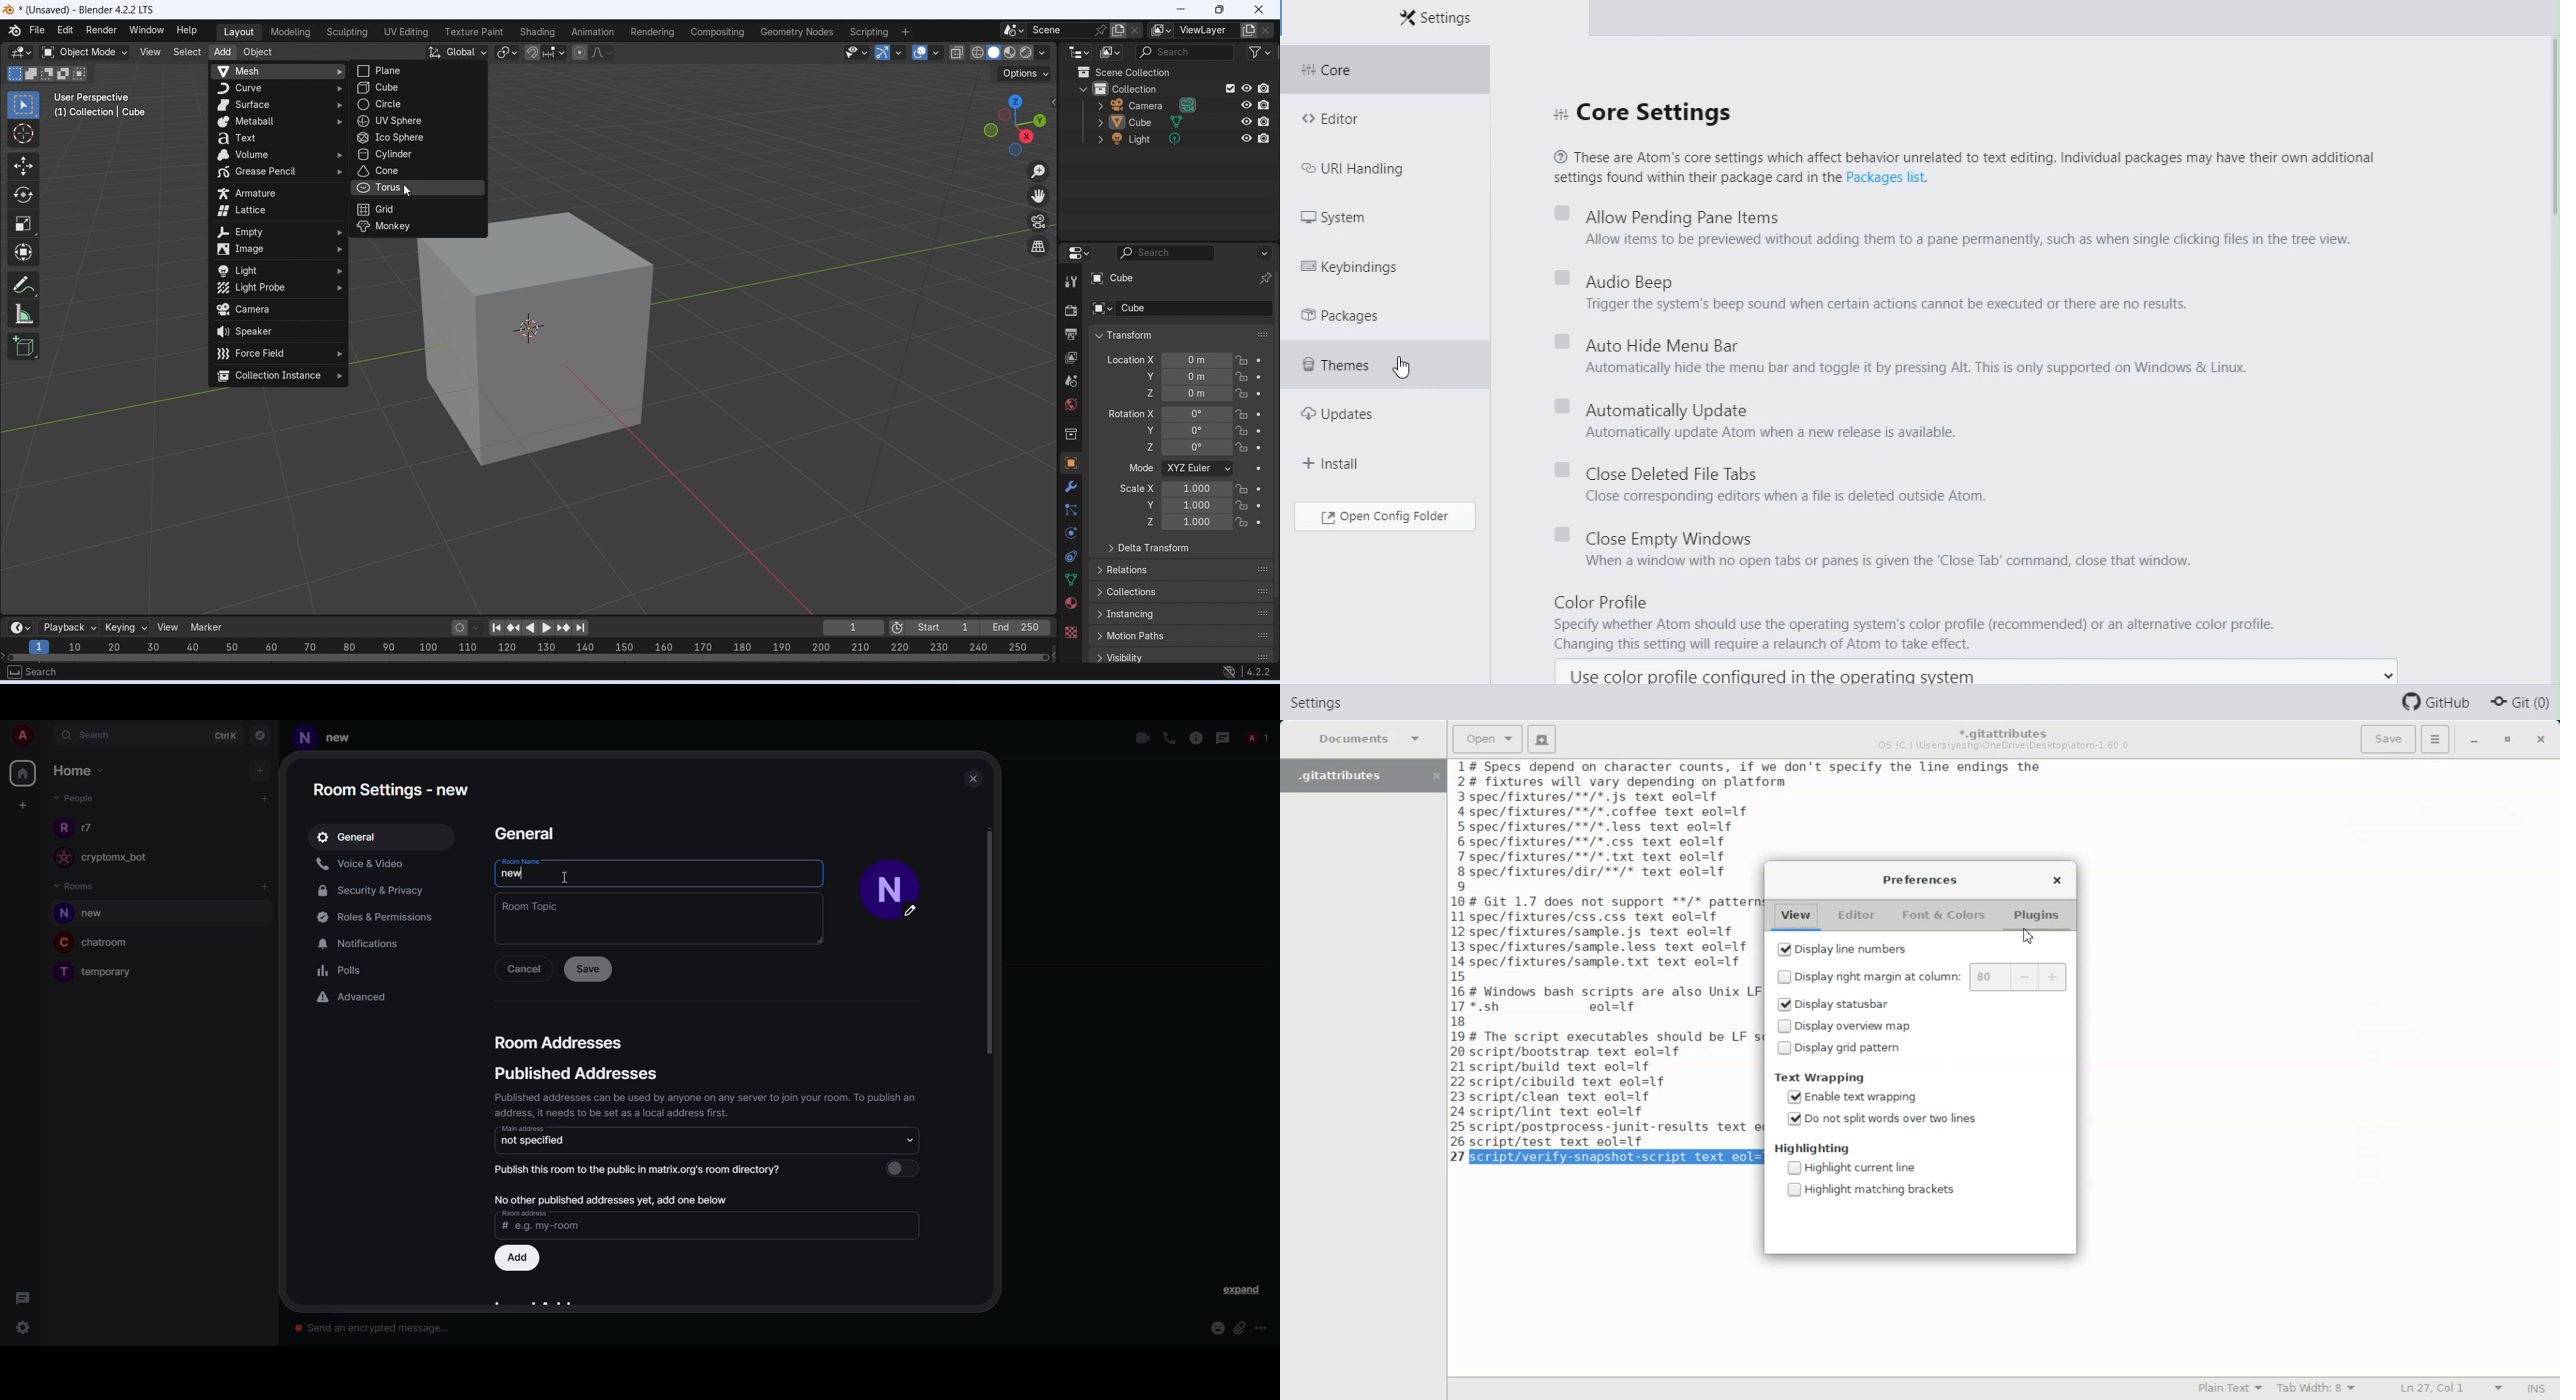 The image size is (2576, 1400). What do you see at coordinates (519, 1258) in the screenshot?
I see `add` at bounding box center [519, 1258].